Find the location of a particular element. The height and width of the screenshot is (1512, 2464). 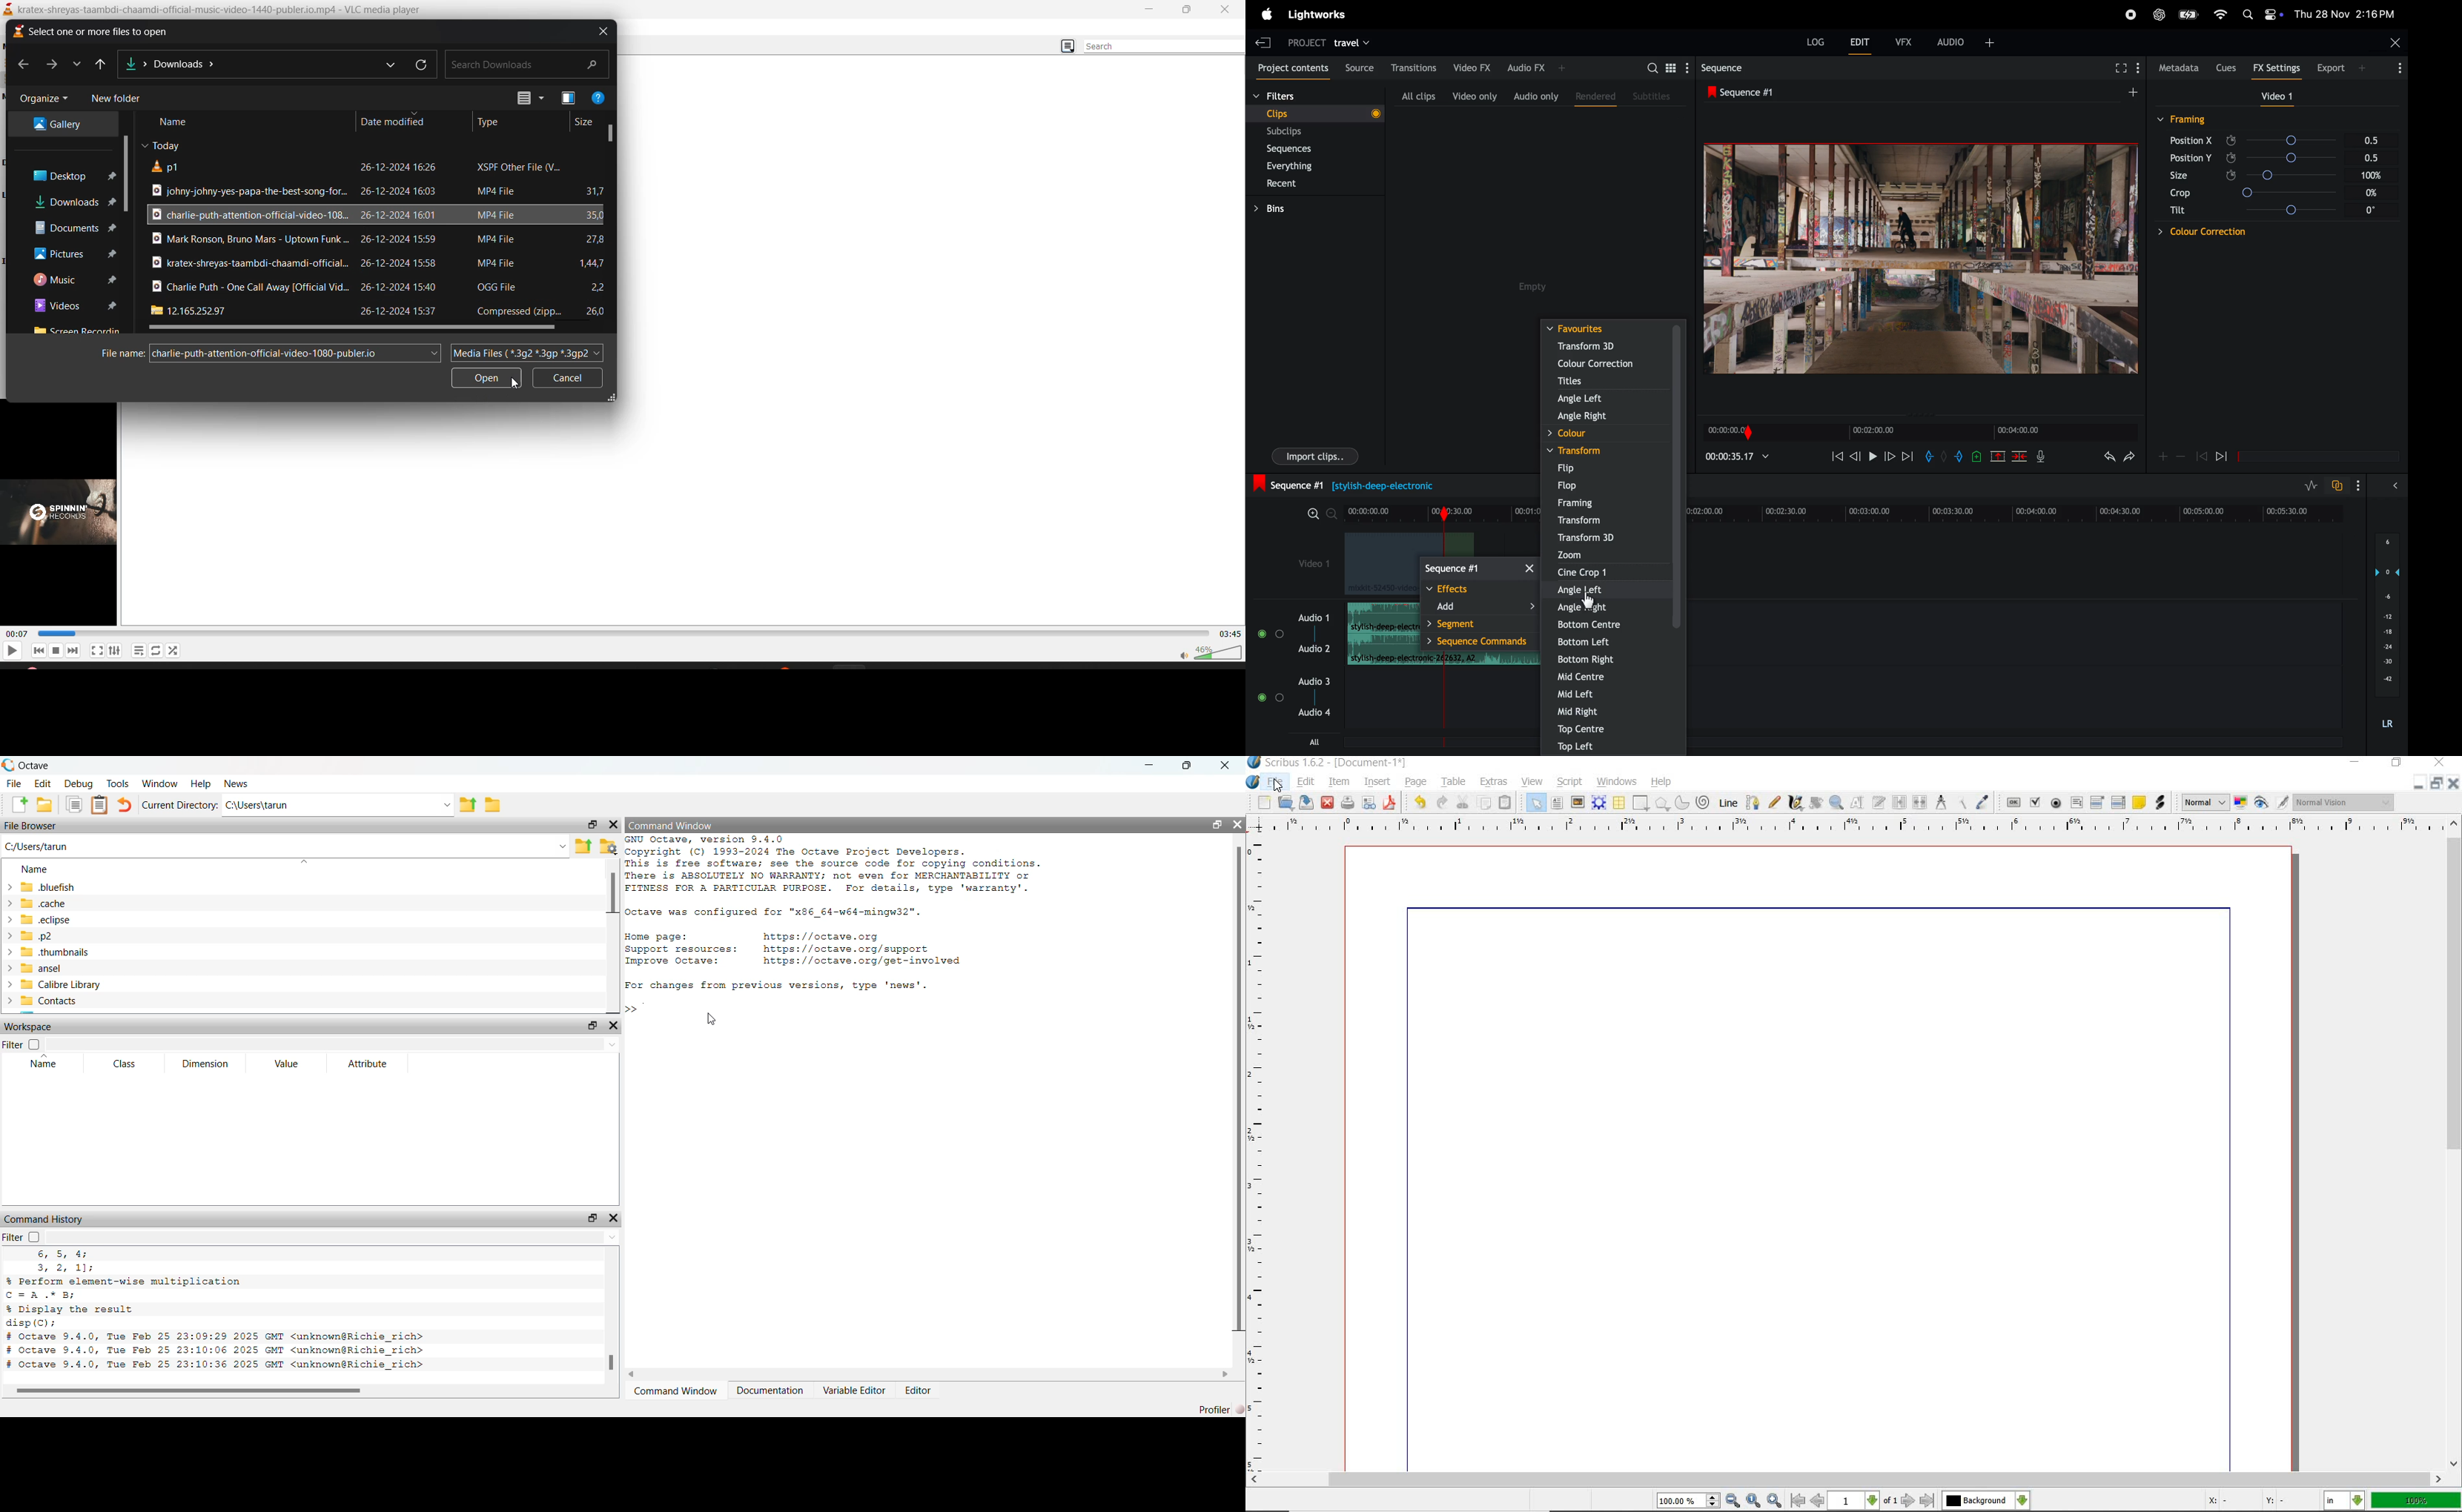

fx settings is located at coordinates (2279, 68).